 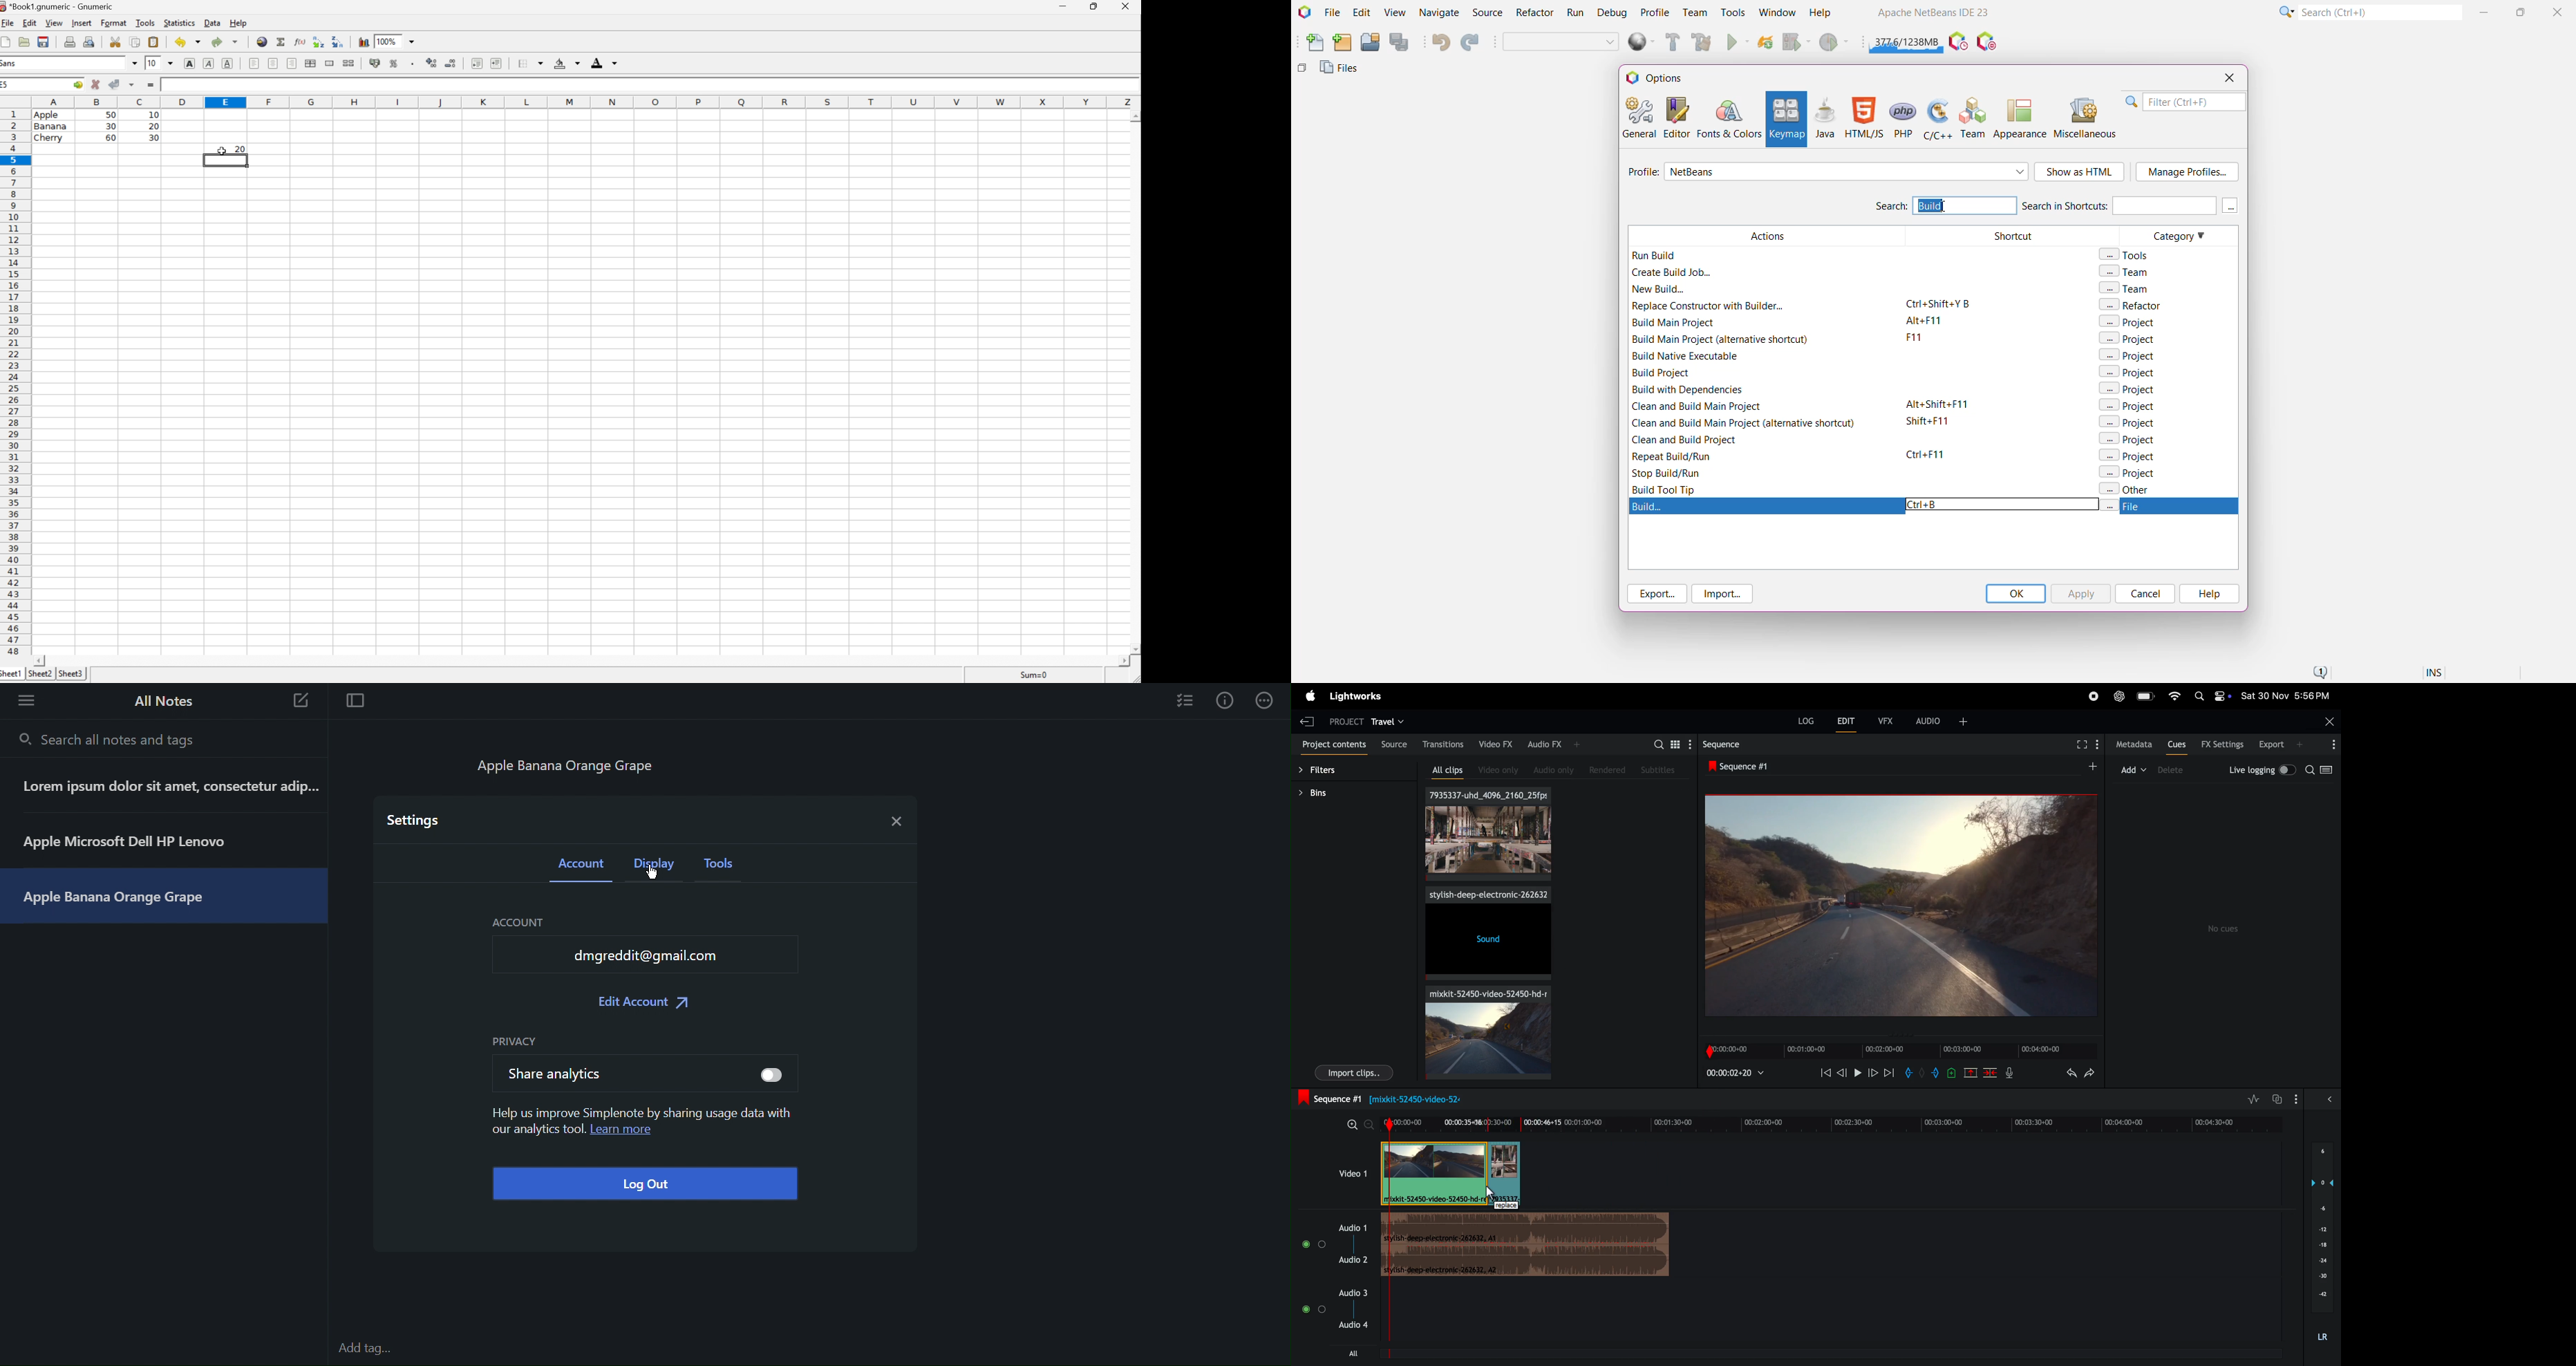 What do you see at coordinates (365, 41) in the screenshot?
I see `insert chart` at bounding box center [365, 41].